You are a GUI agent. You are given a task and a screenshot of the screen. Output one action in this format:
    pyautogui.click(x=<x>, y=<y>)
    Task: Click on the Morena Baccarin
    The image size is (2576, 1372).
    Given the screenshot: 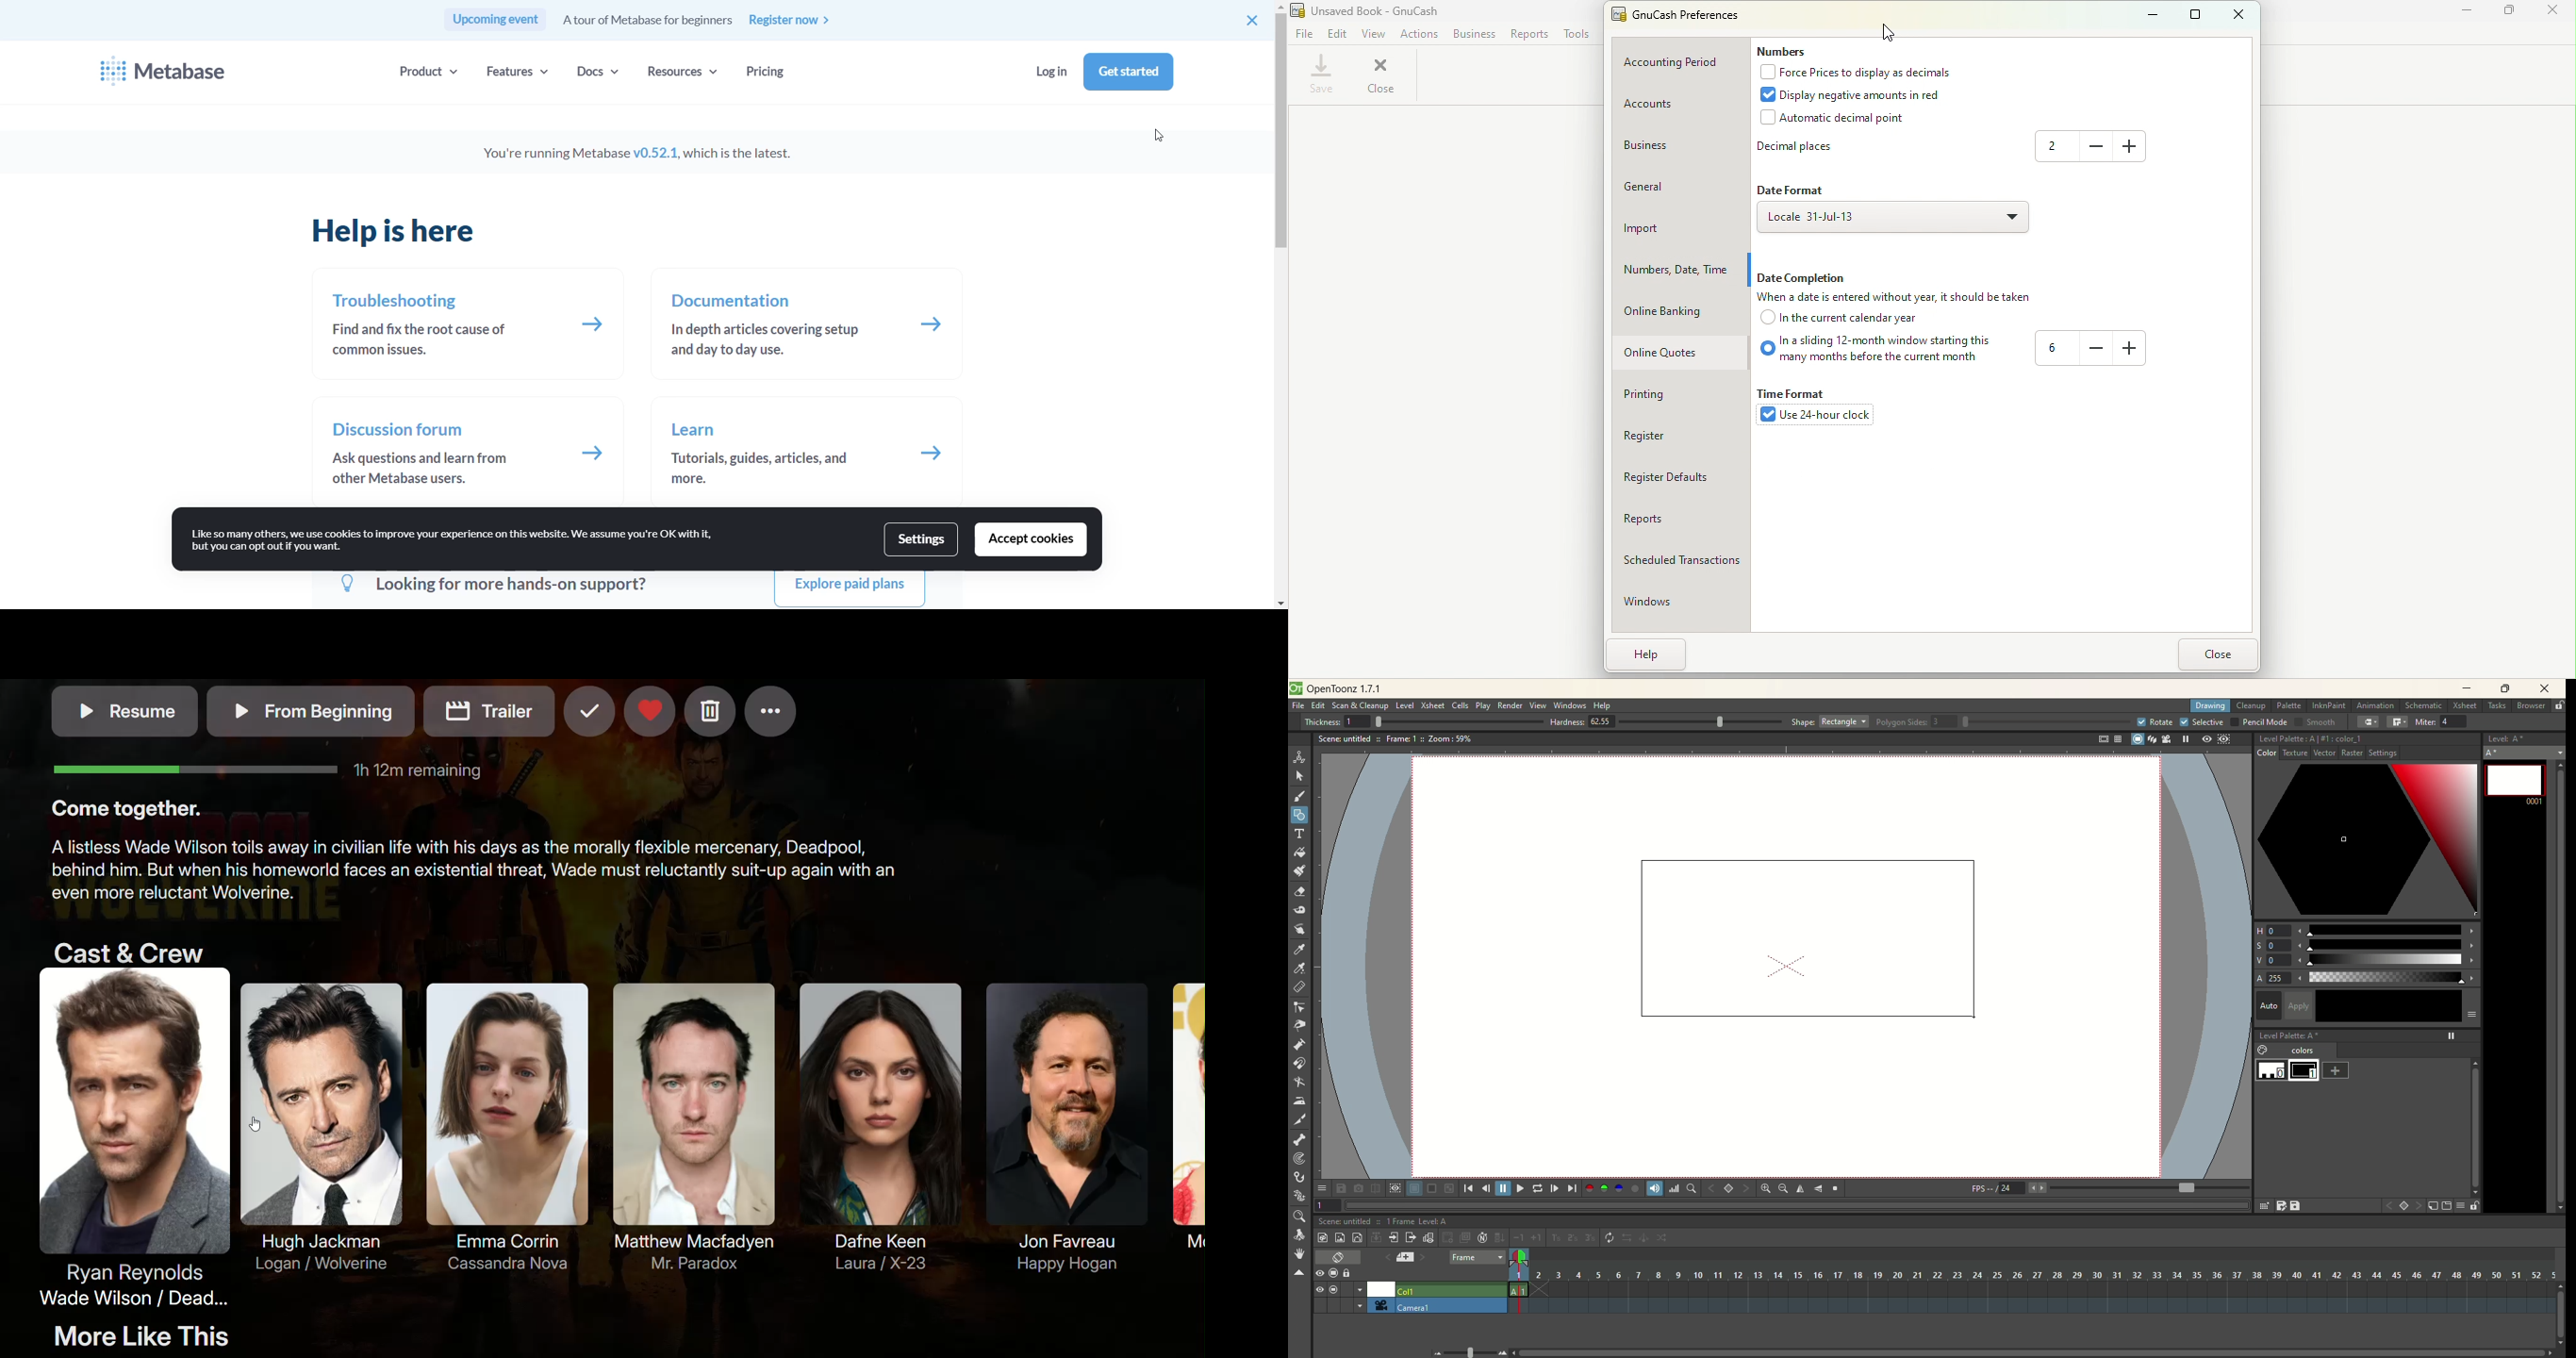 What is the action you would take?
    pyautogui.click(x=1187, y=1123)
    